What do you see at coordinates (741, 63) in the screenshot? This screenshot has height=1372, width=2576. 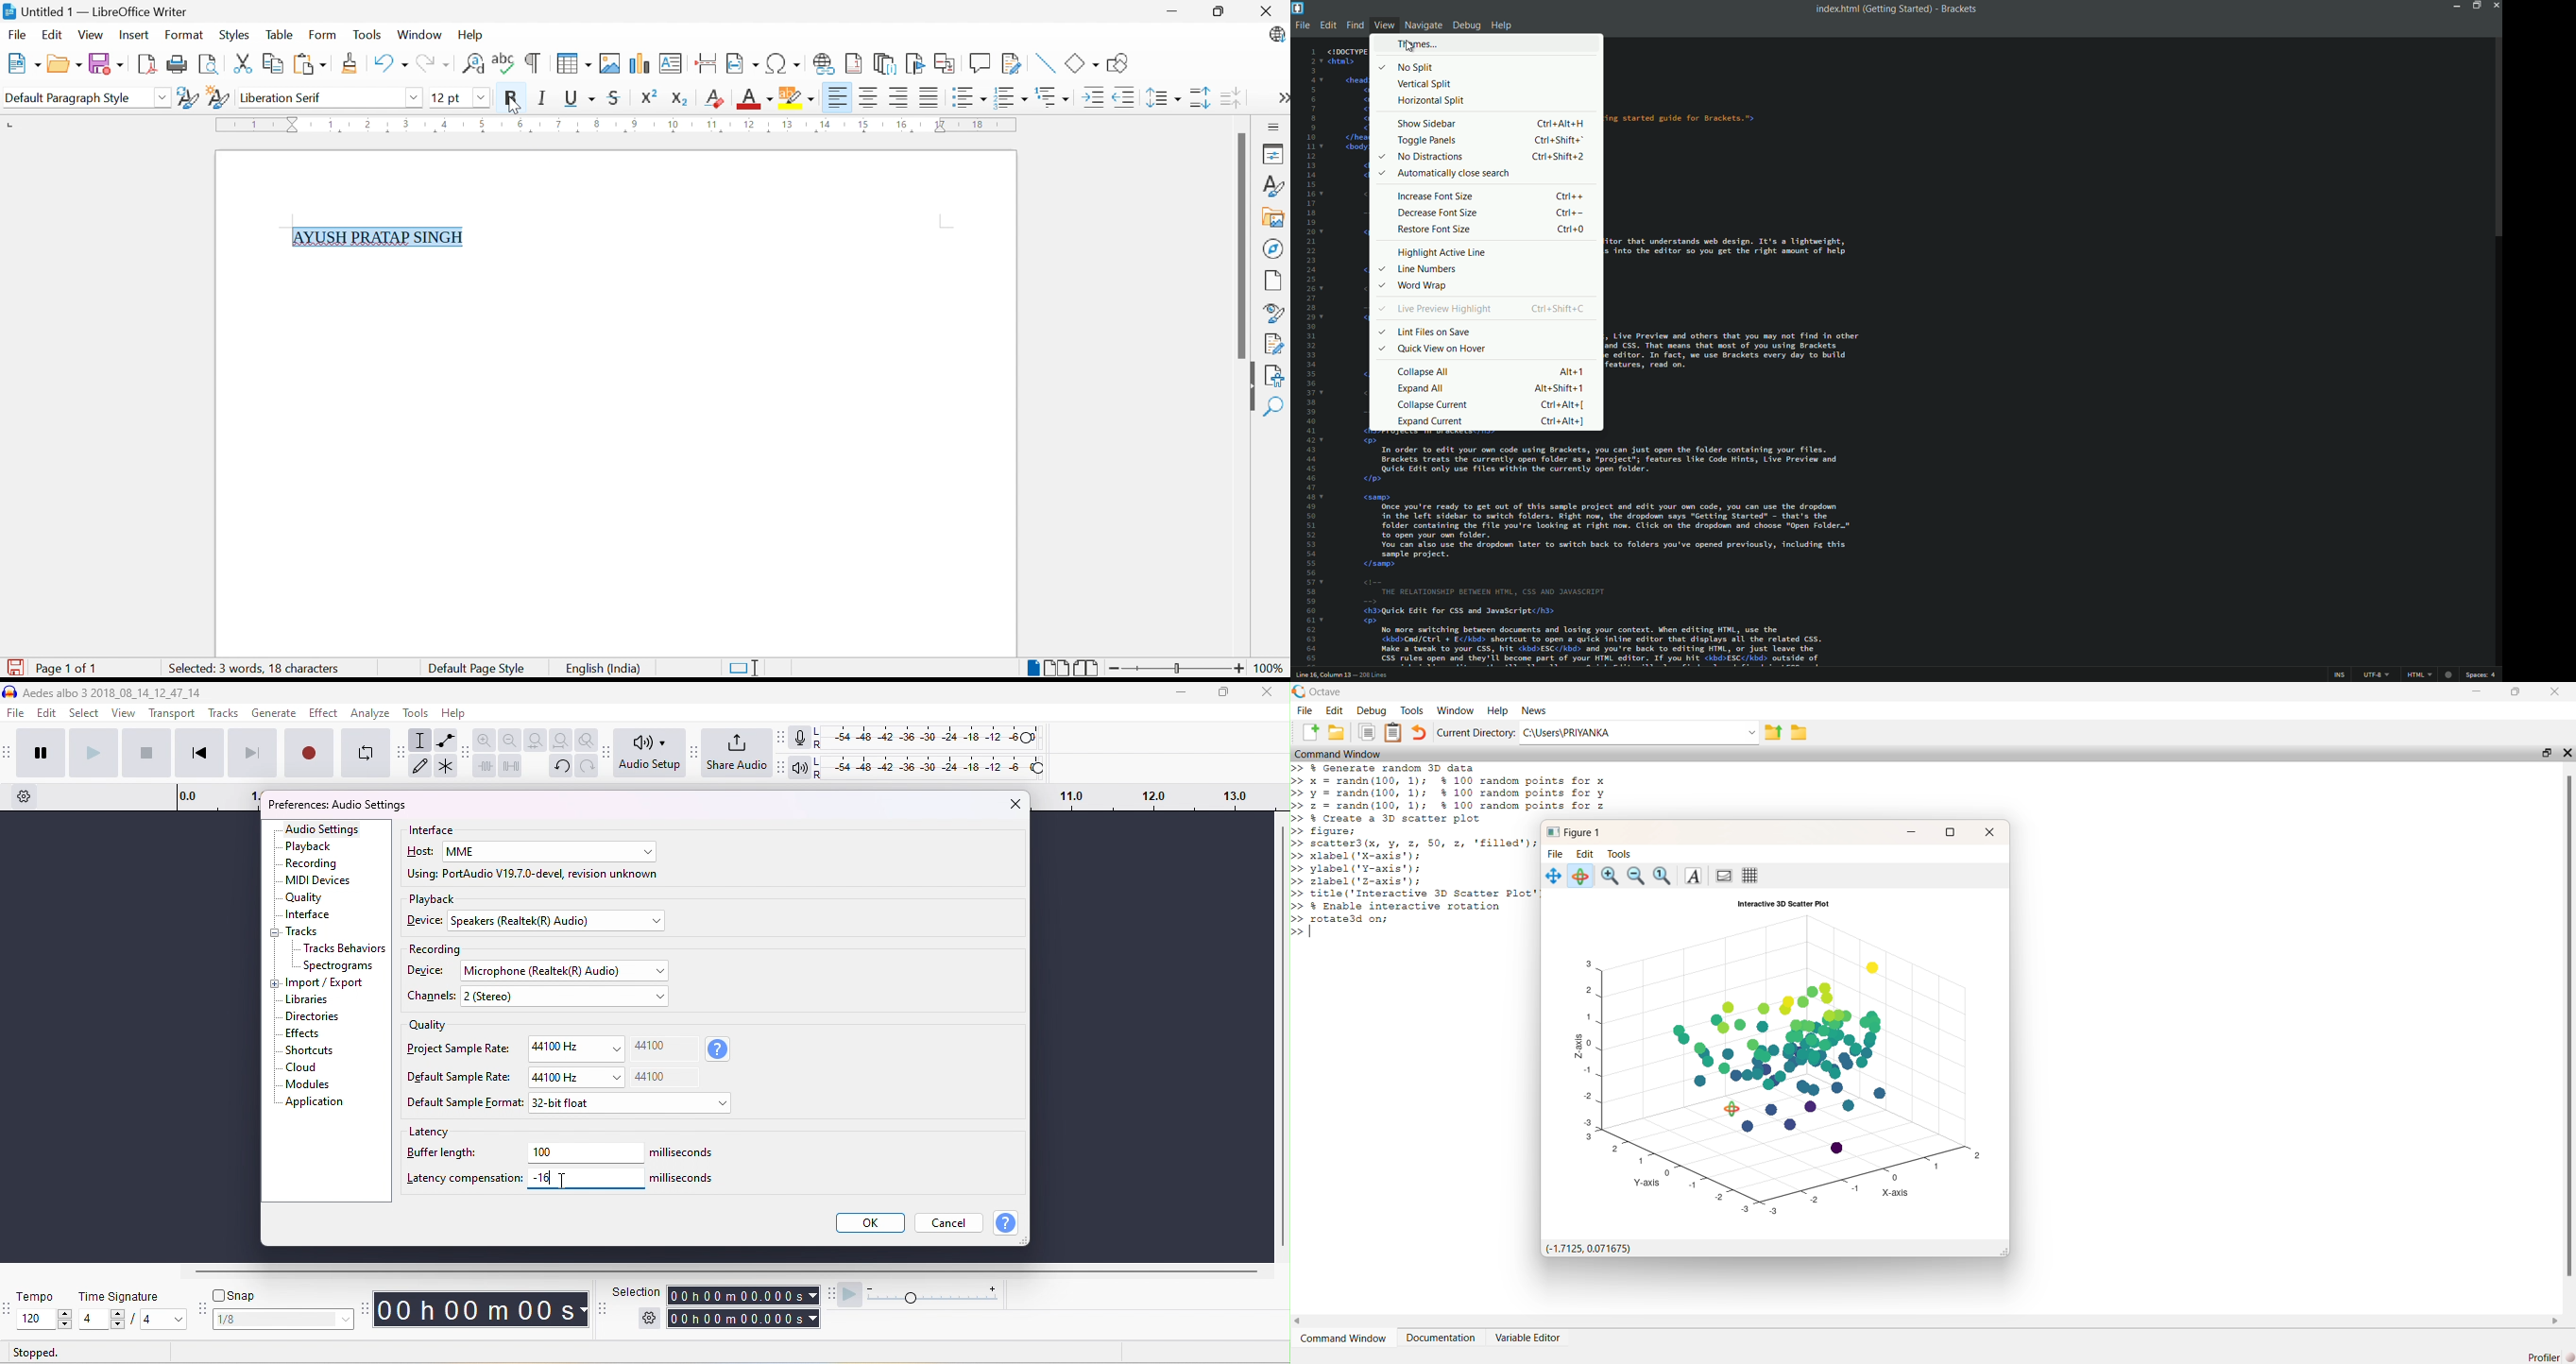 I see `Insert Field` at bounding box center [741, 63].